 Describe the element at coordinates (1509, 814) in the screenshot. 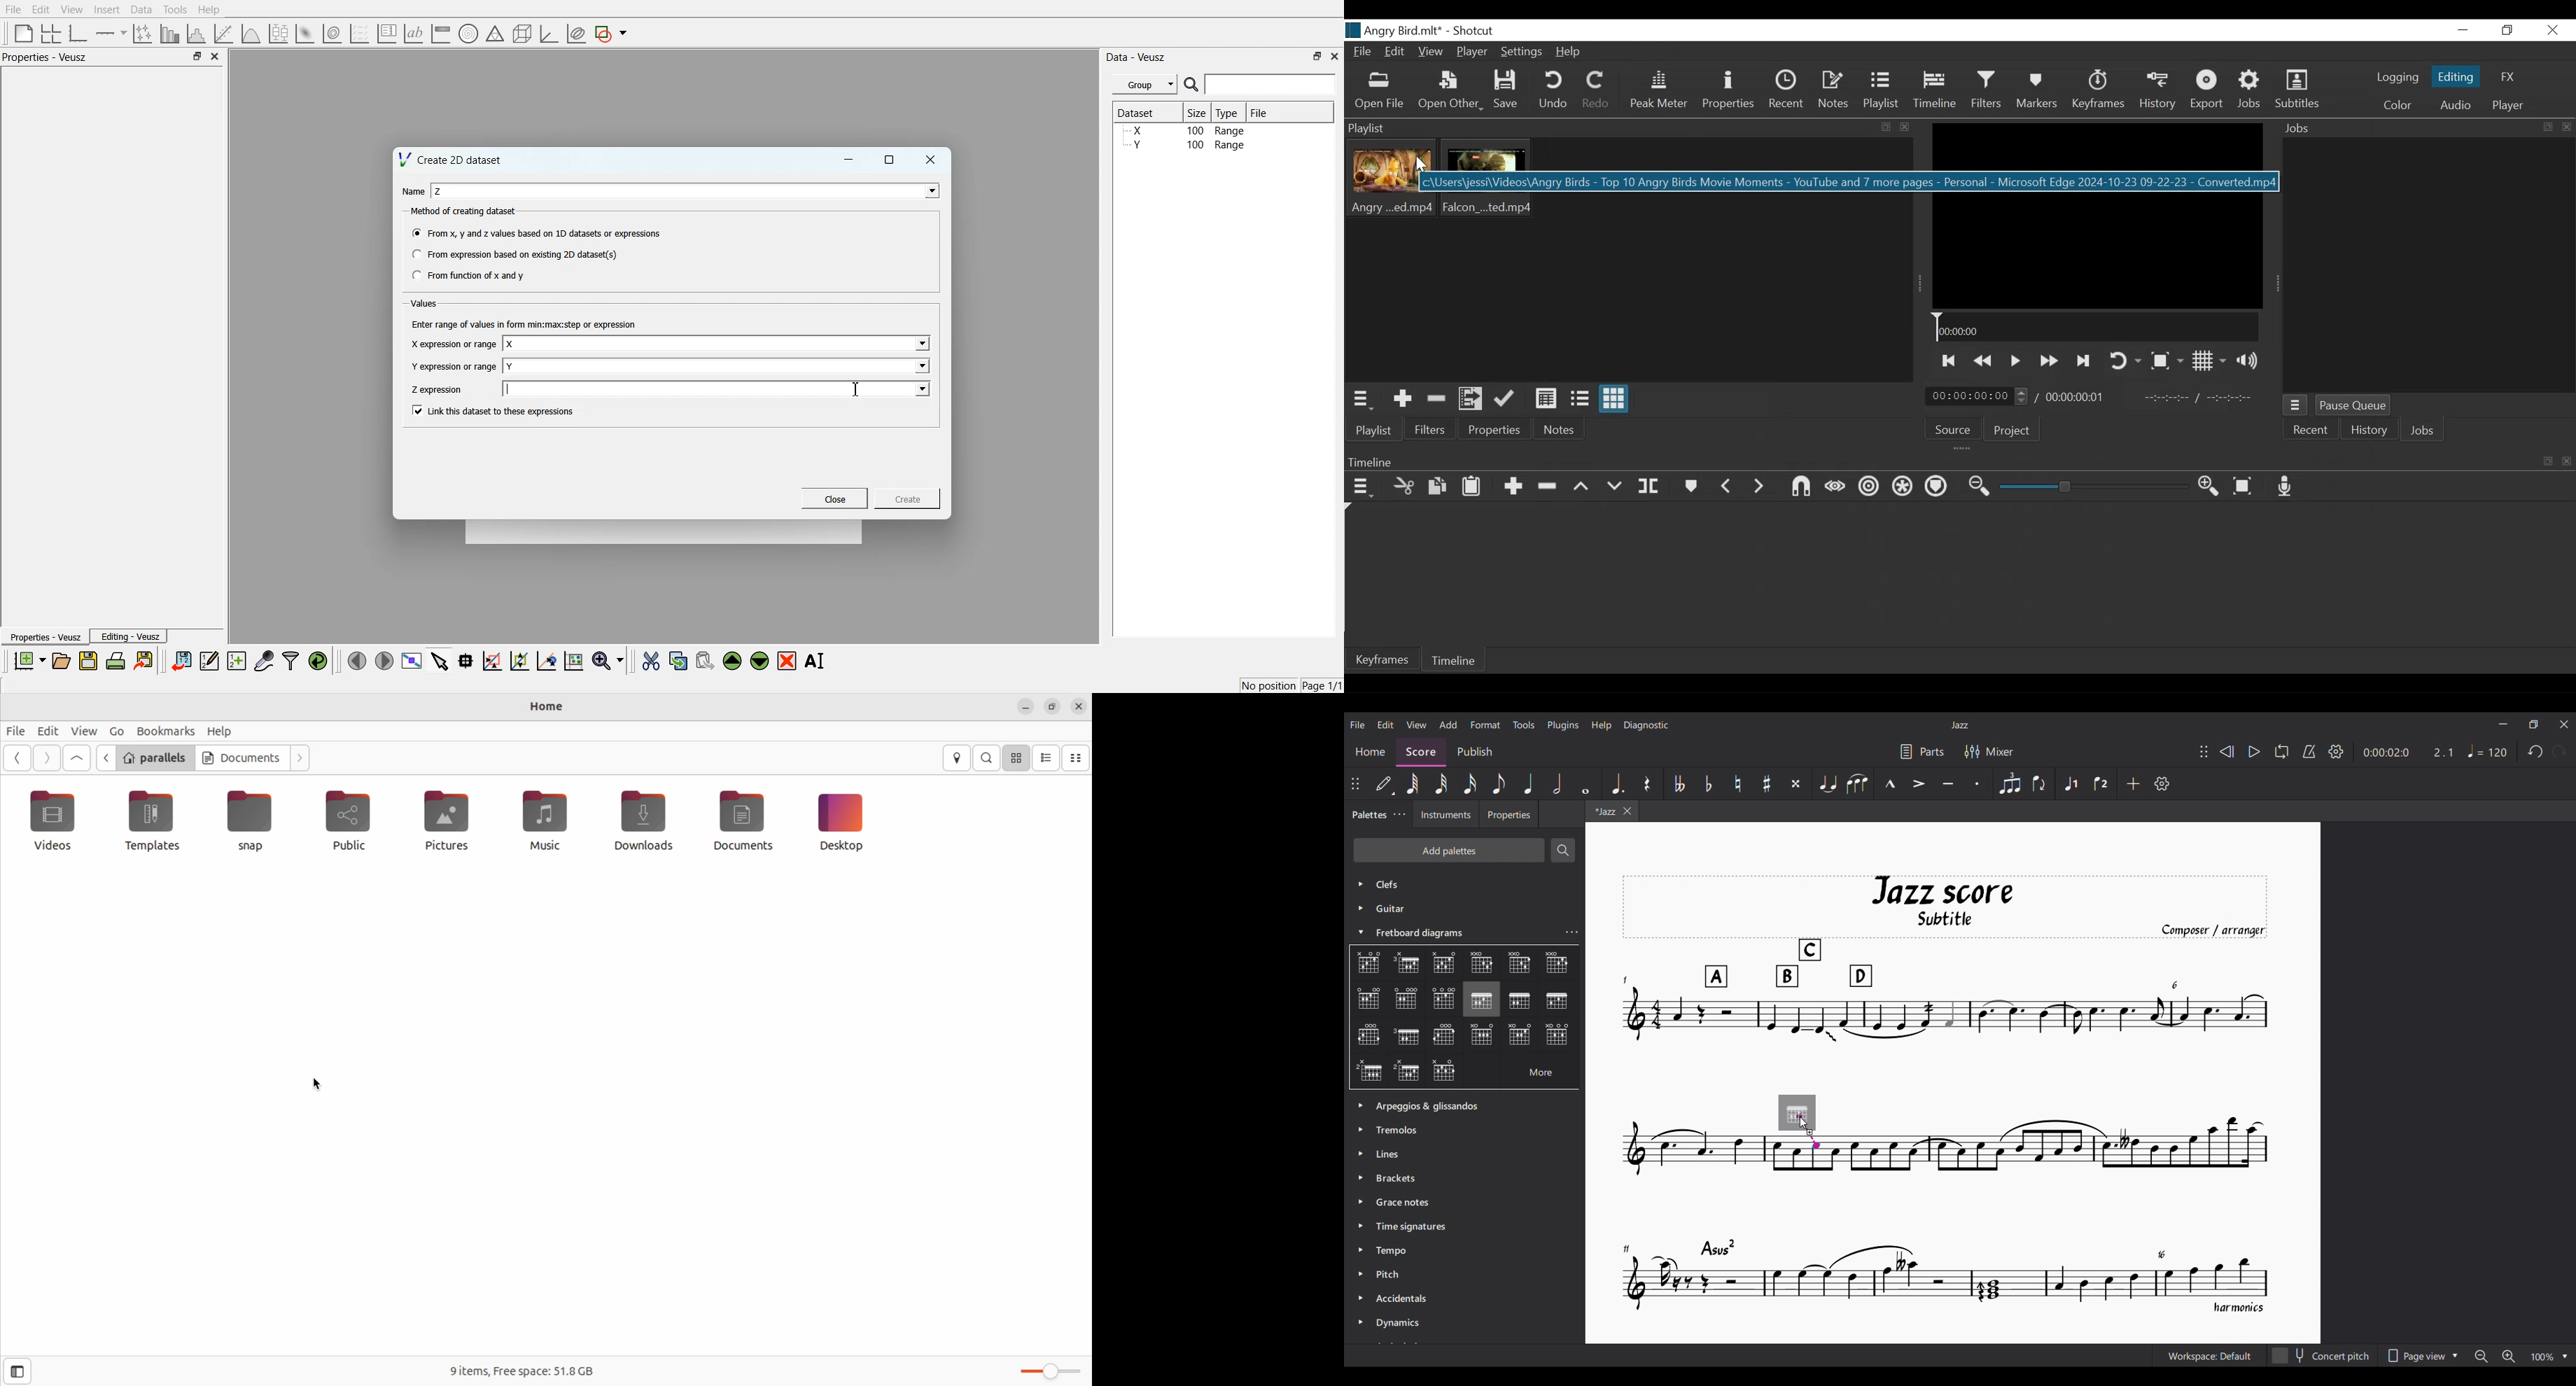

I see `Properties` at that location.